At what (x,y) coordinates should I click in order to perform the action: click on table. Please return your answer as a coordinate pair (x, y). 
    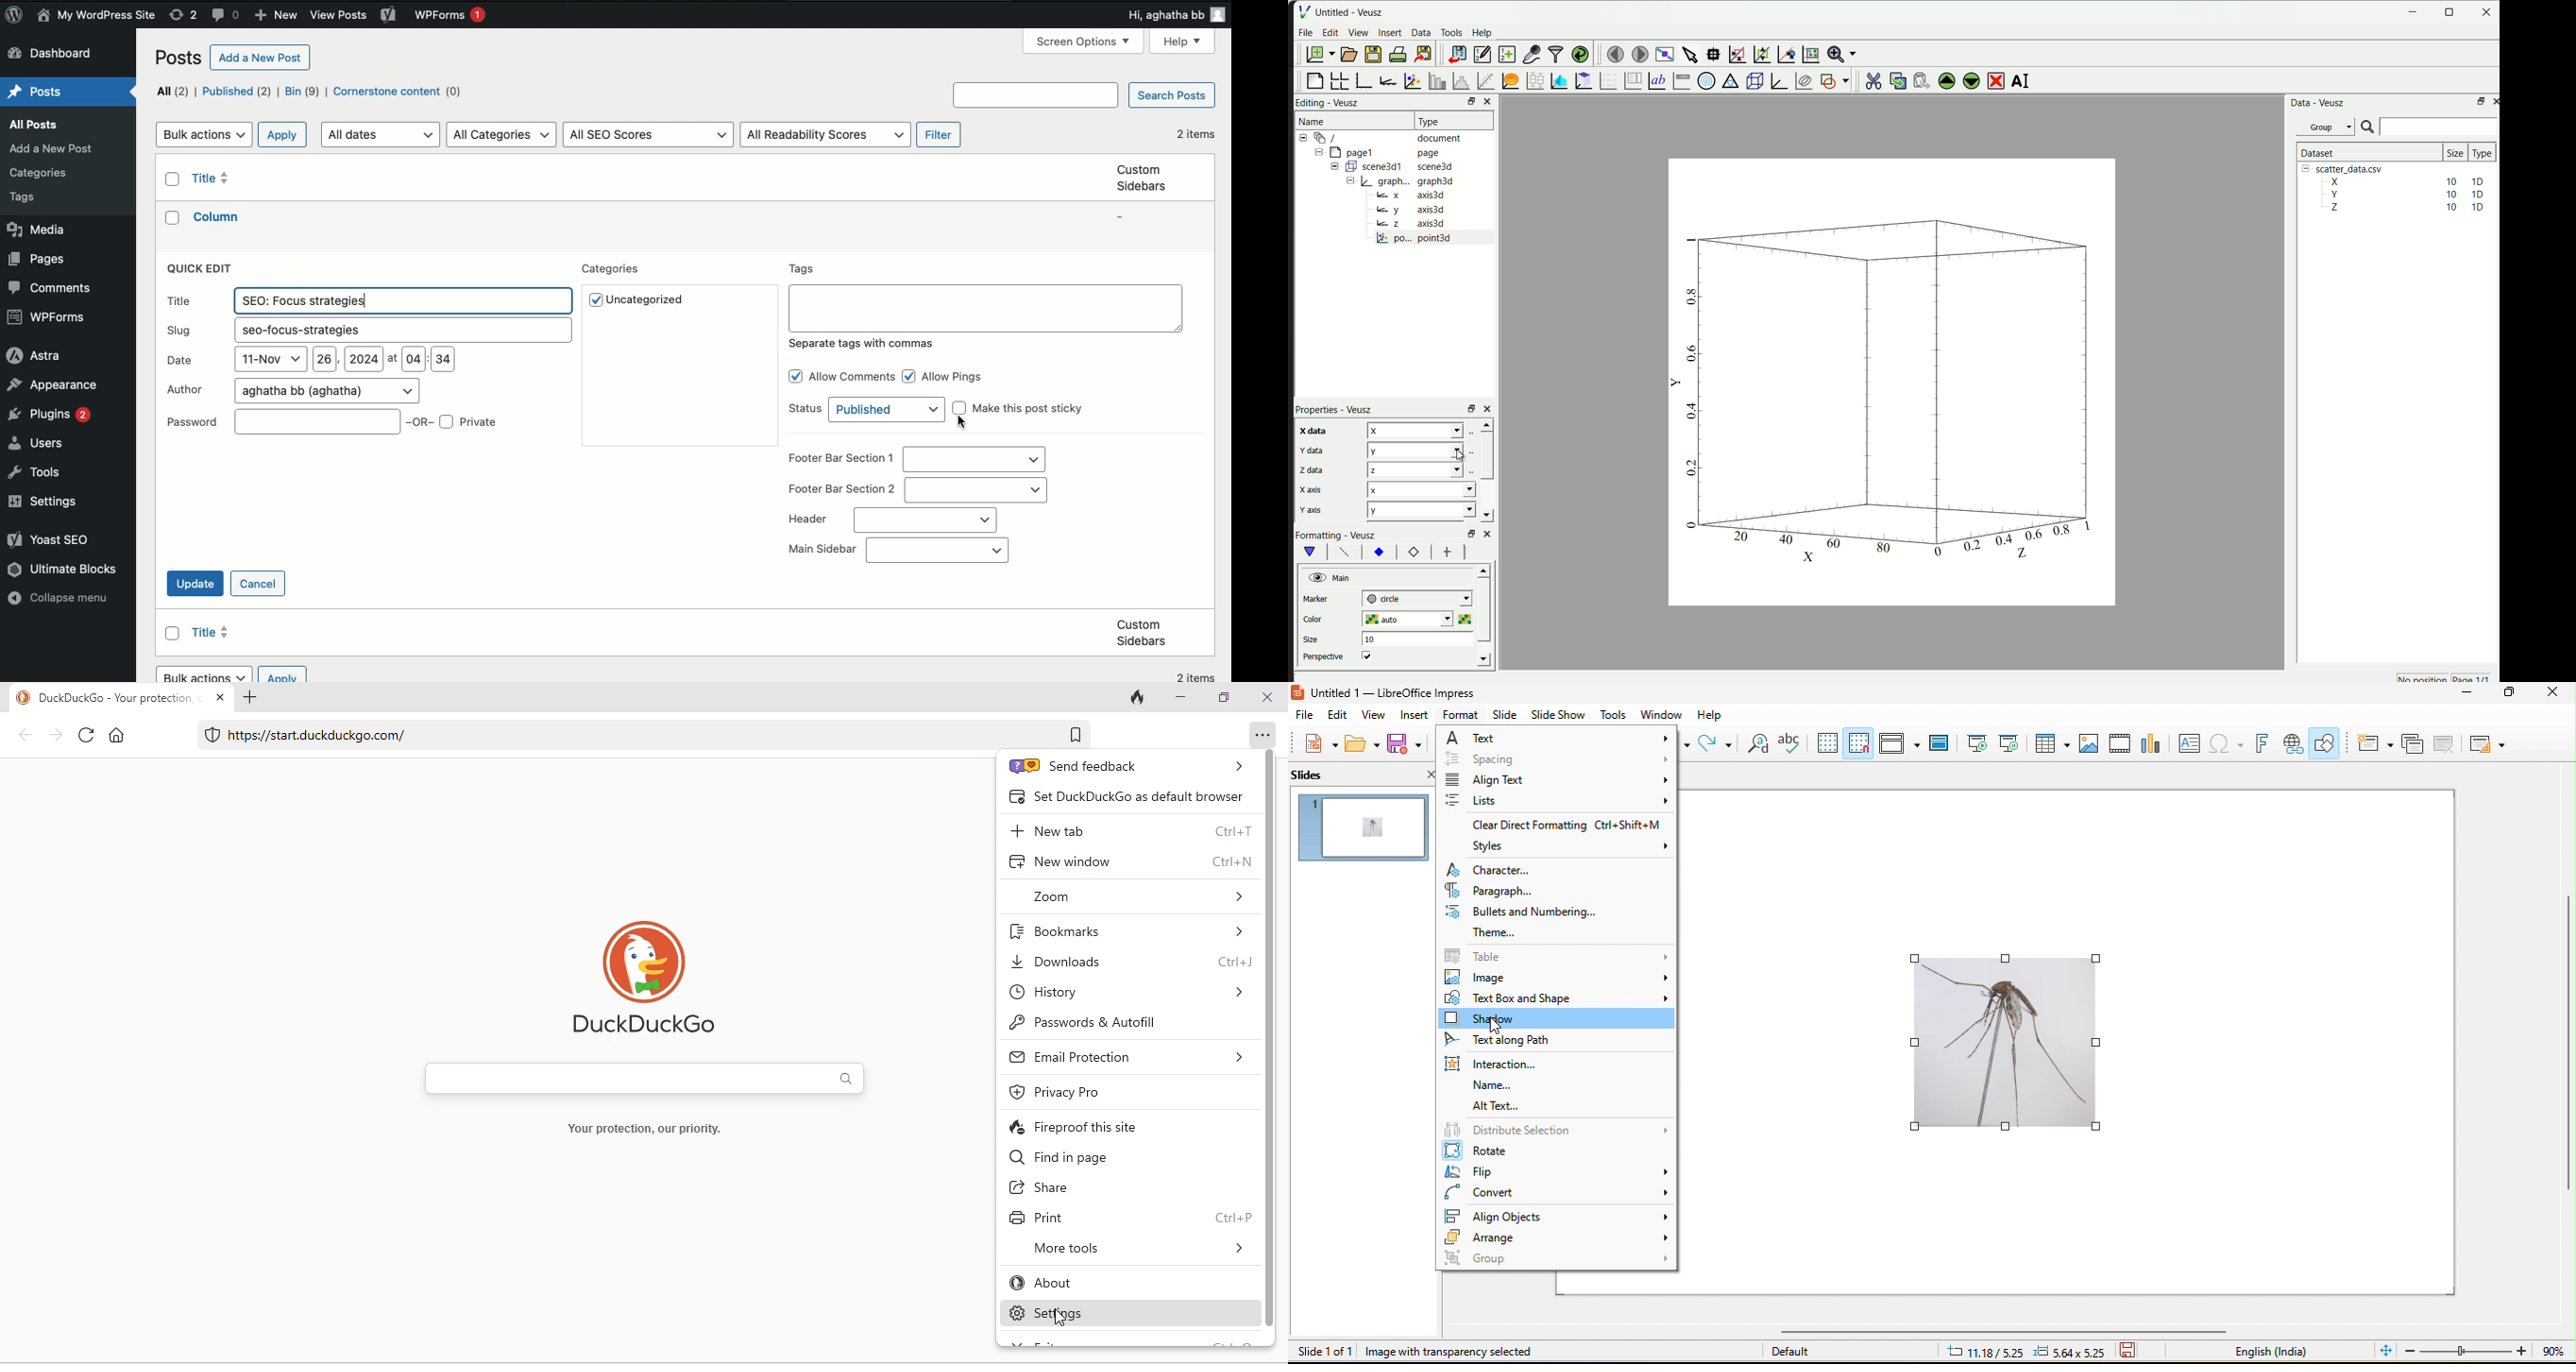
    Looking at the image, I should click on (2051, 742).